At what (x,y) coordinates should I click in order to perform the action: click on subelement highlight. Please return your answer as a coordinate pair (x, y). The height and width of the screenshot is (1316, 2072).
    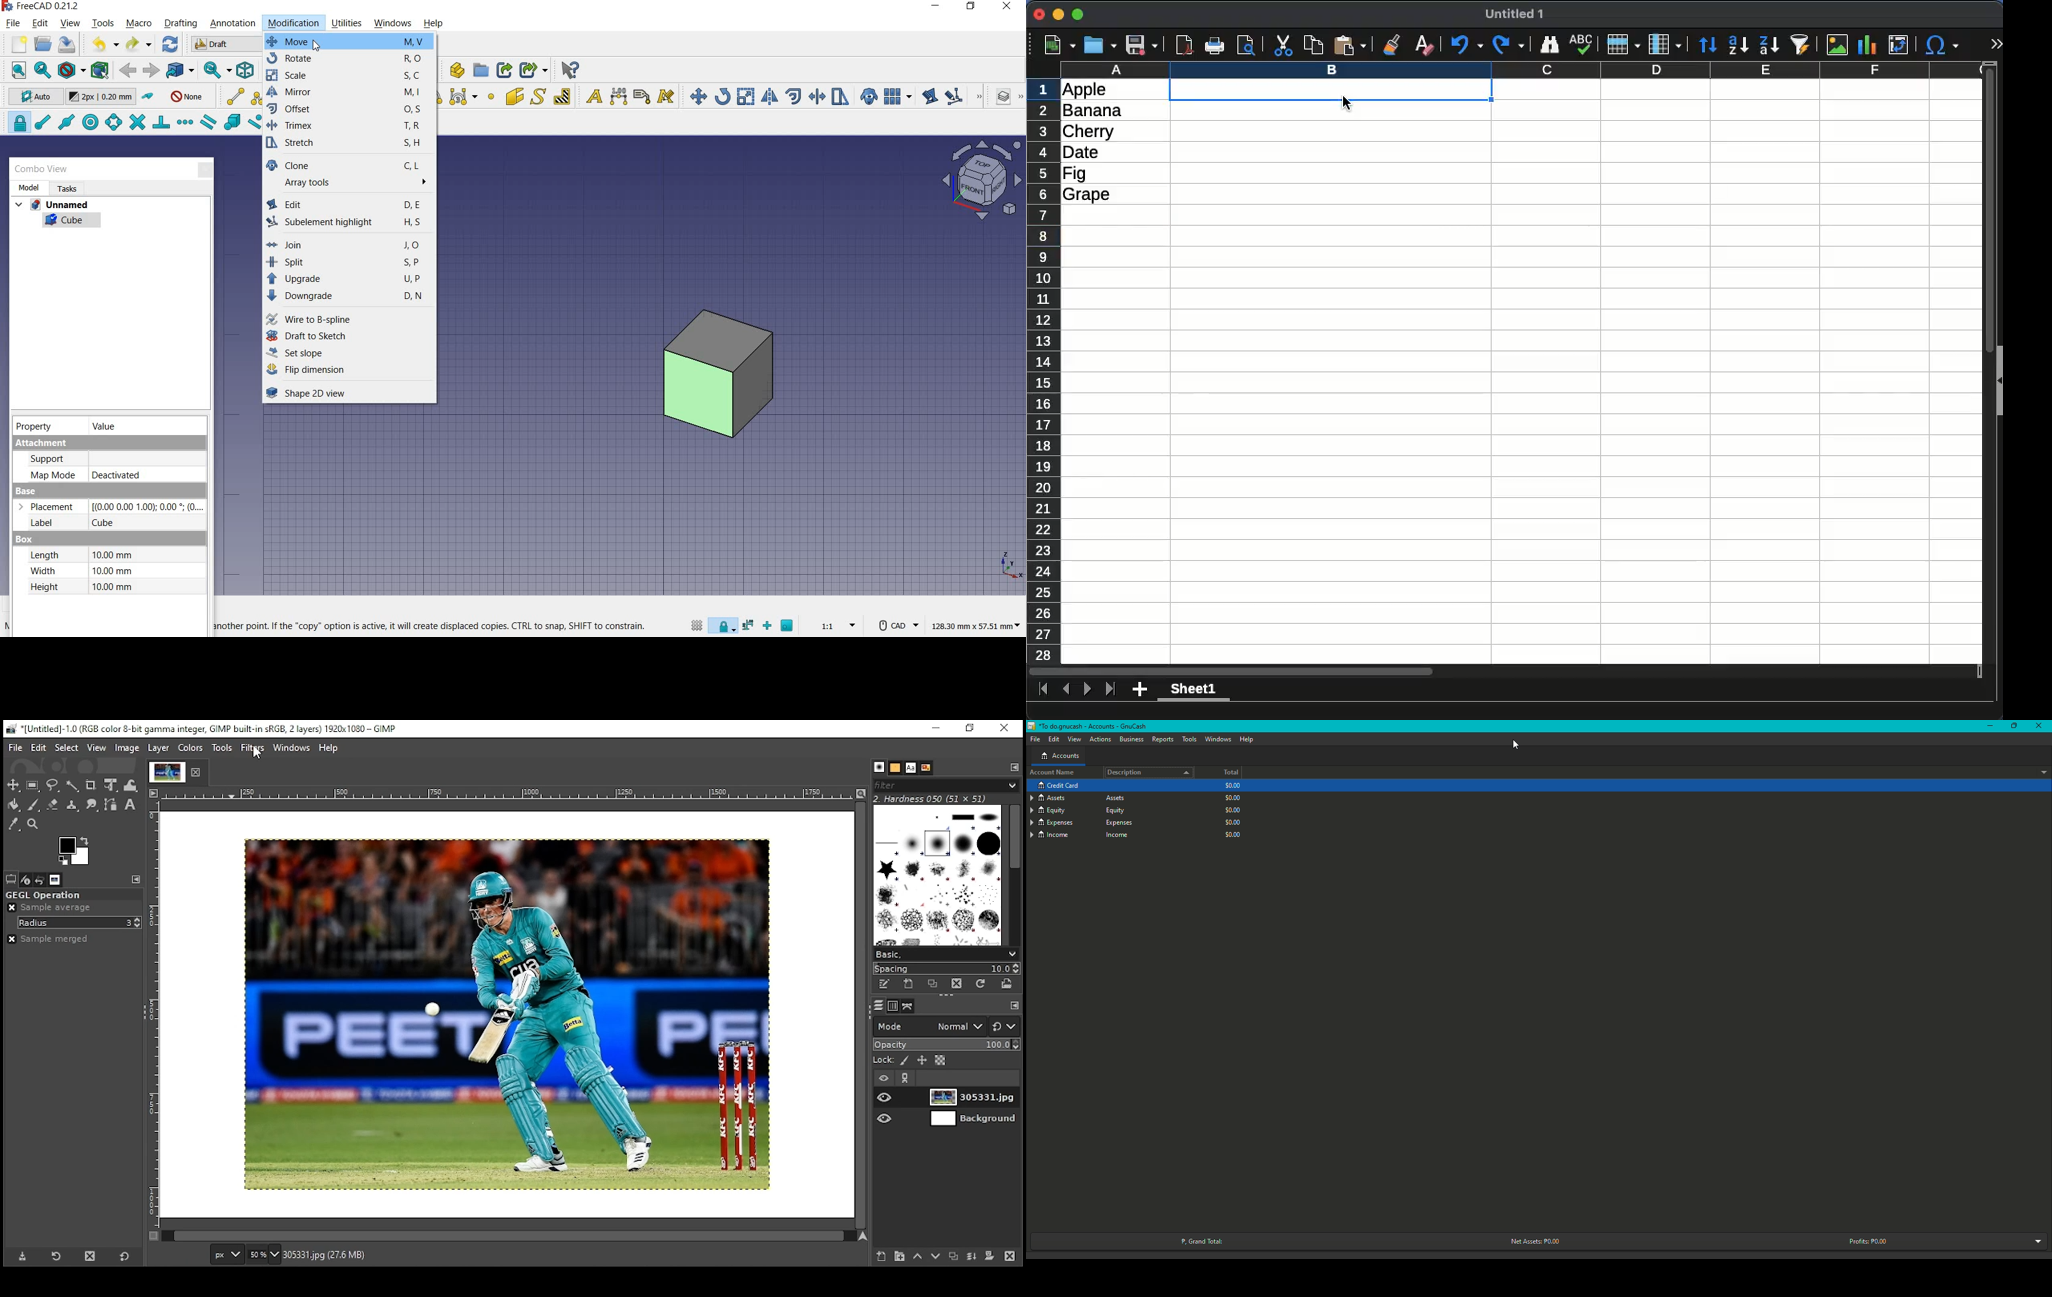
    Looking at the image, I should click on (348, 225).